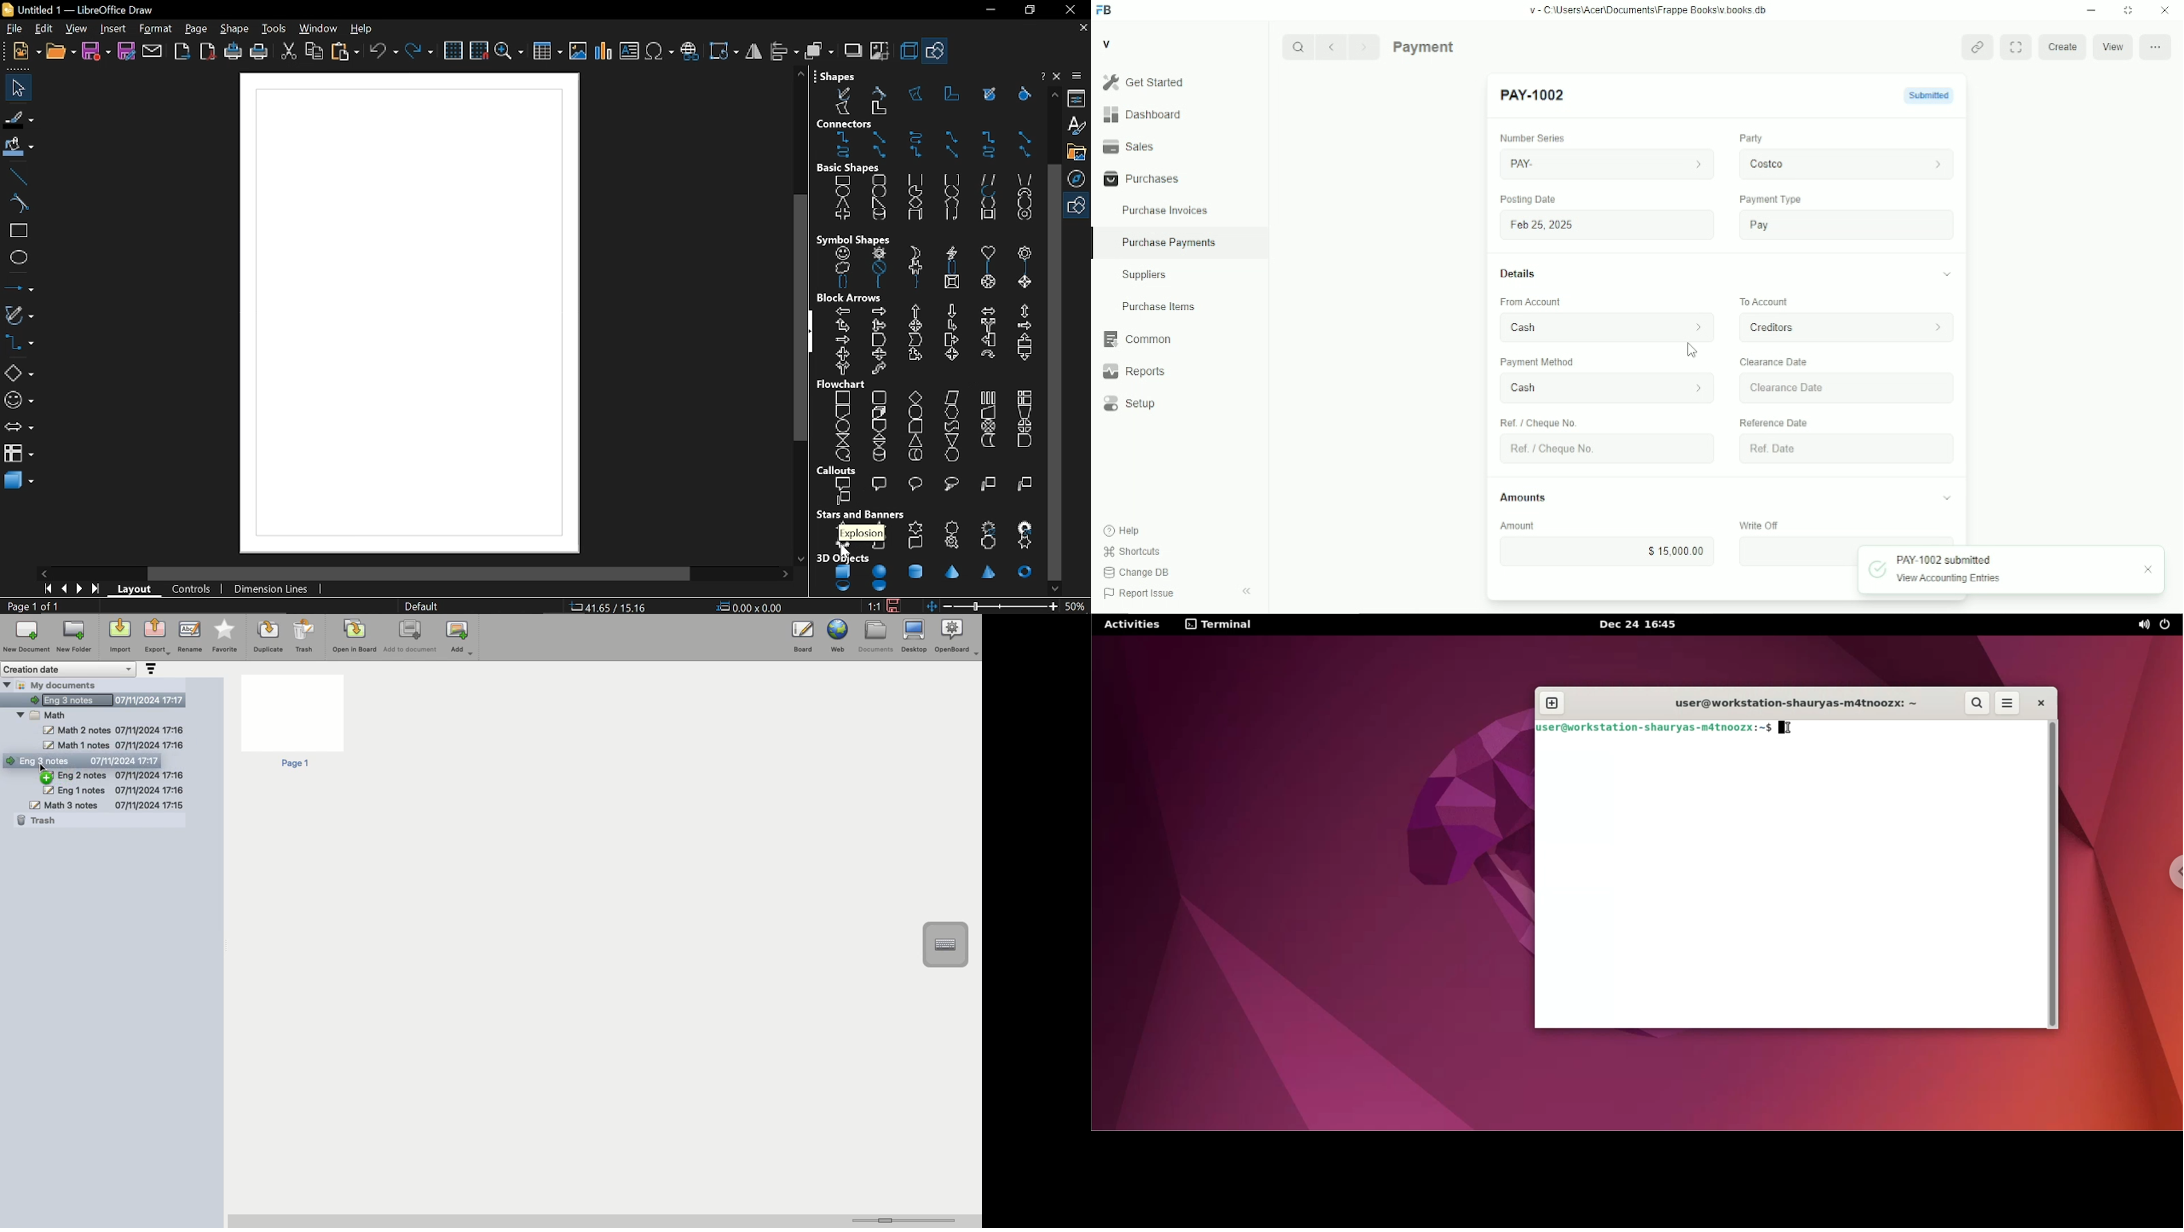  What do you see at coordinates (1795, 551) in the screenshot?
I see `` at bounding box center [1795, 551].